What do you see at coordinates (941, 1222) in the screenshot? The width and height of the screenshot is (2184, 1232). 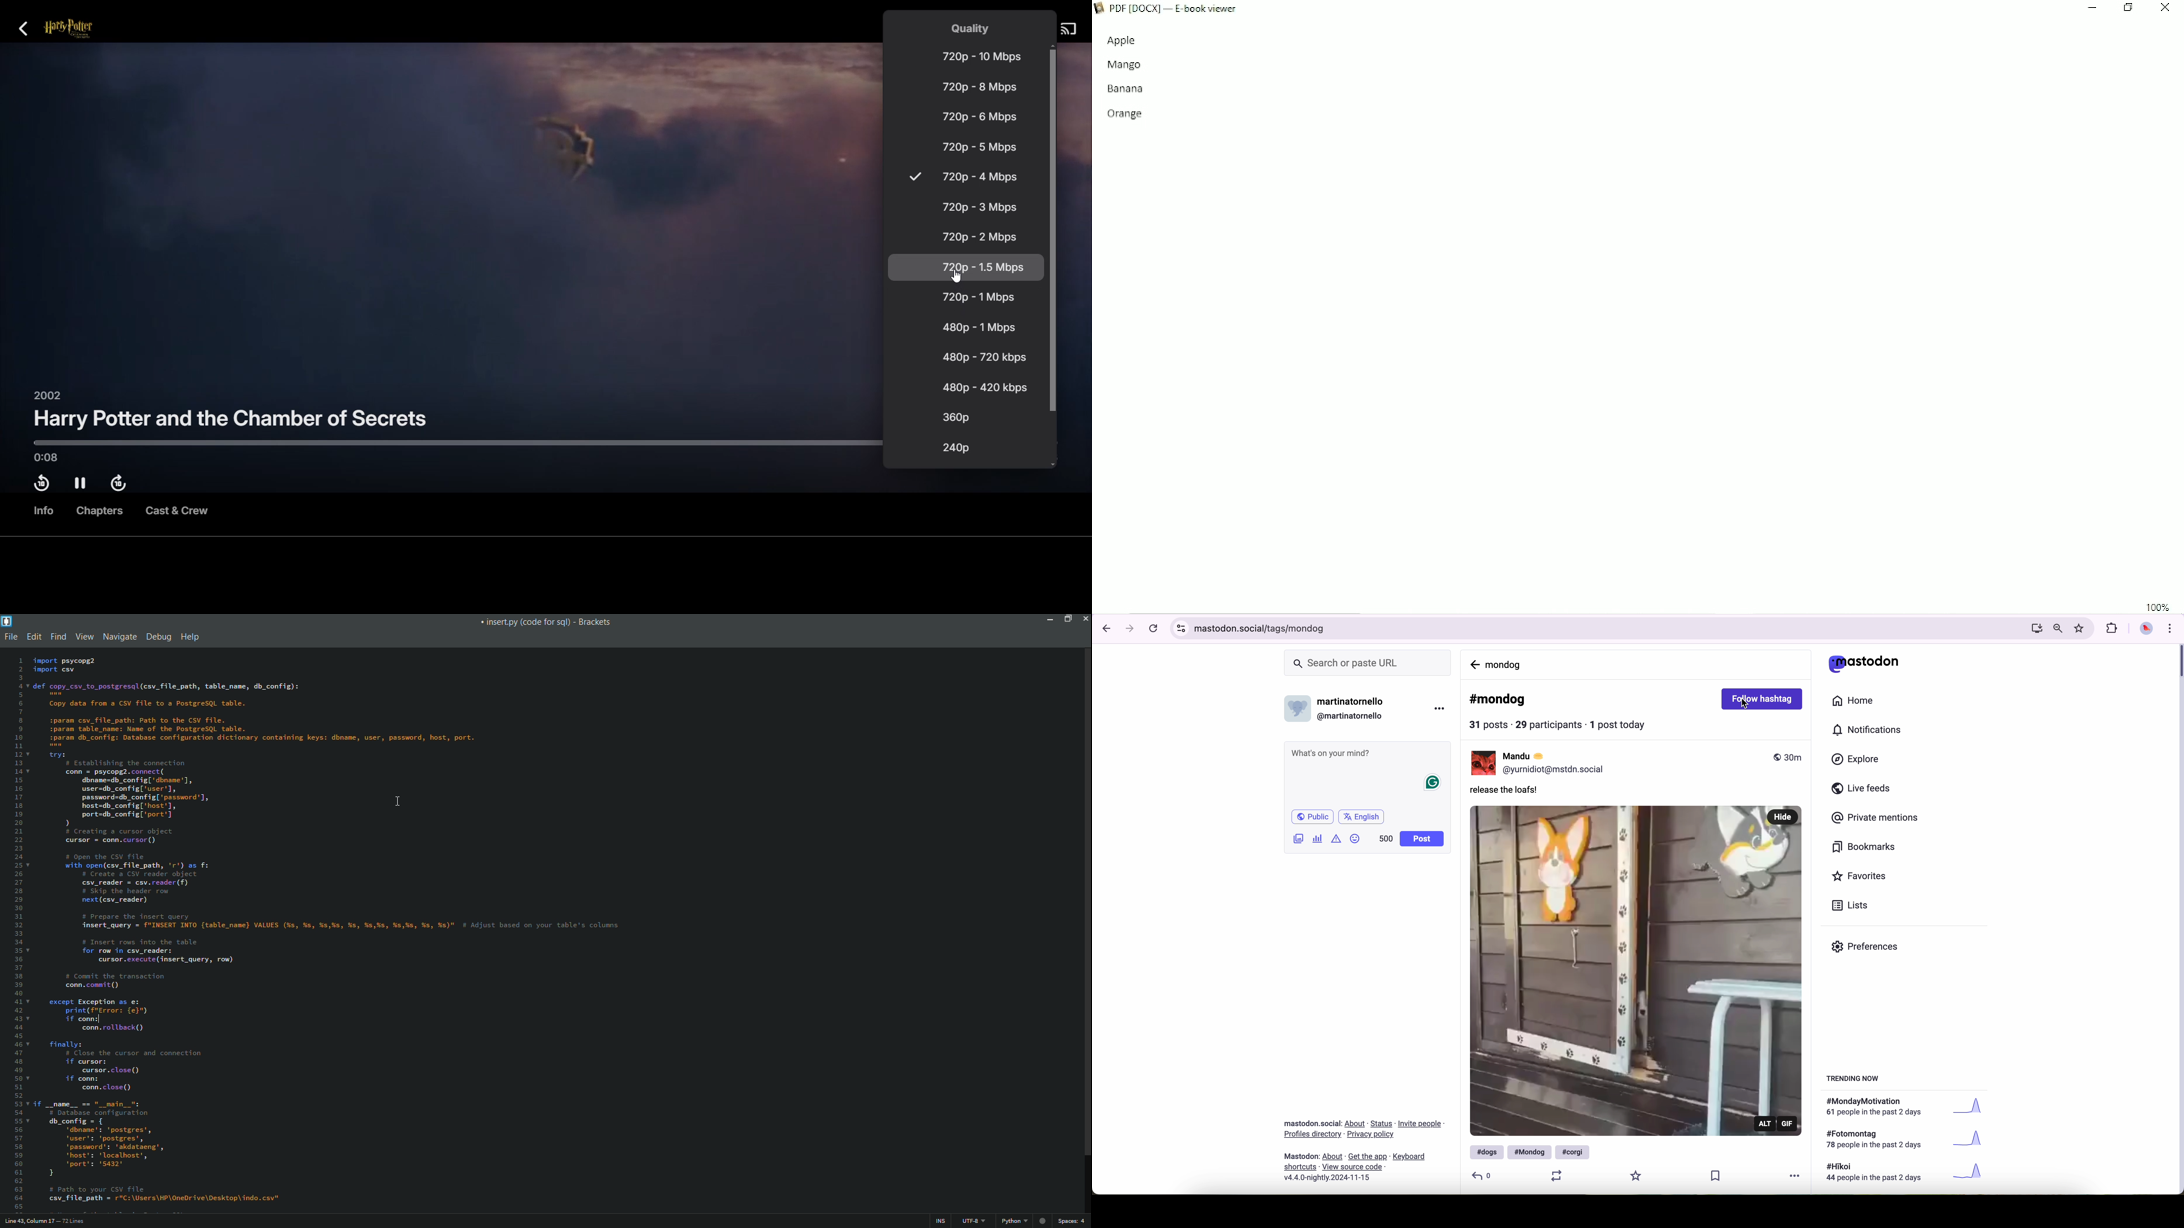 I see `ins` at bounding box center [941, 1222].